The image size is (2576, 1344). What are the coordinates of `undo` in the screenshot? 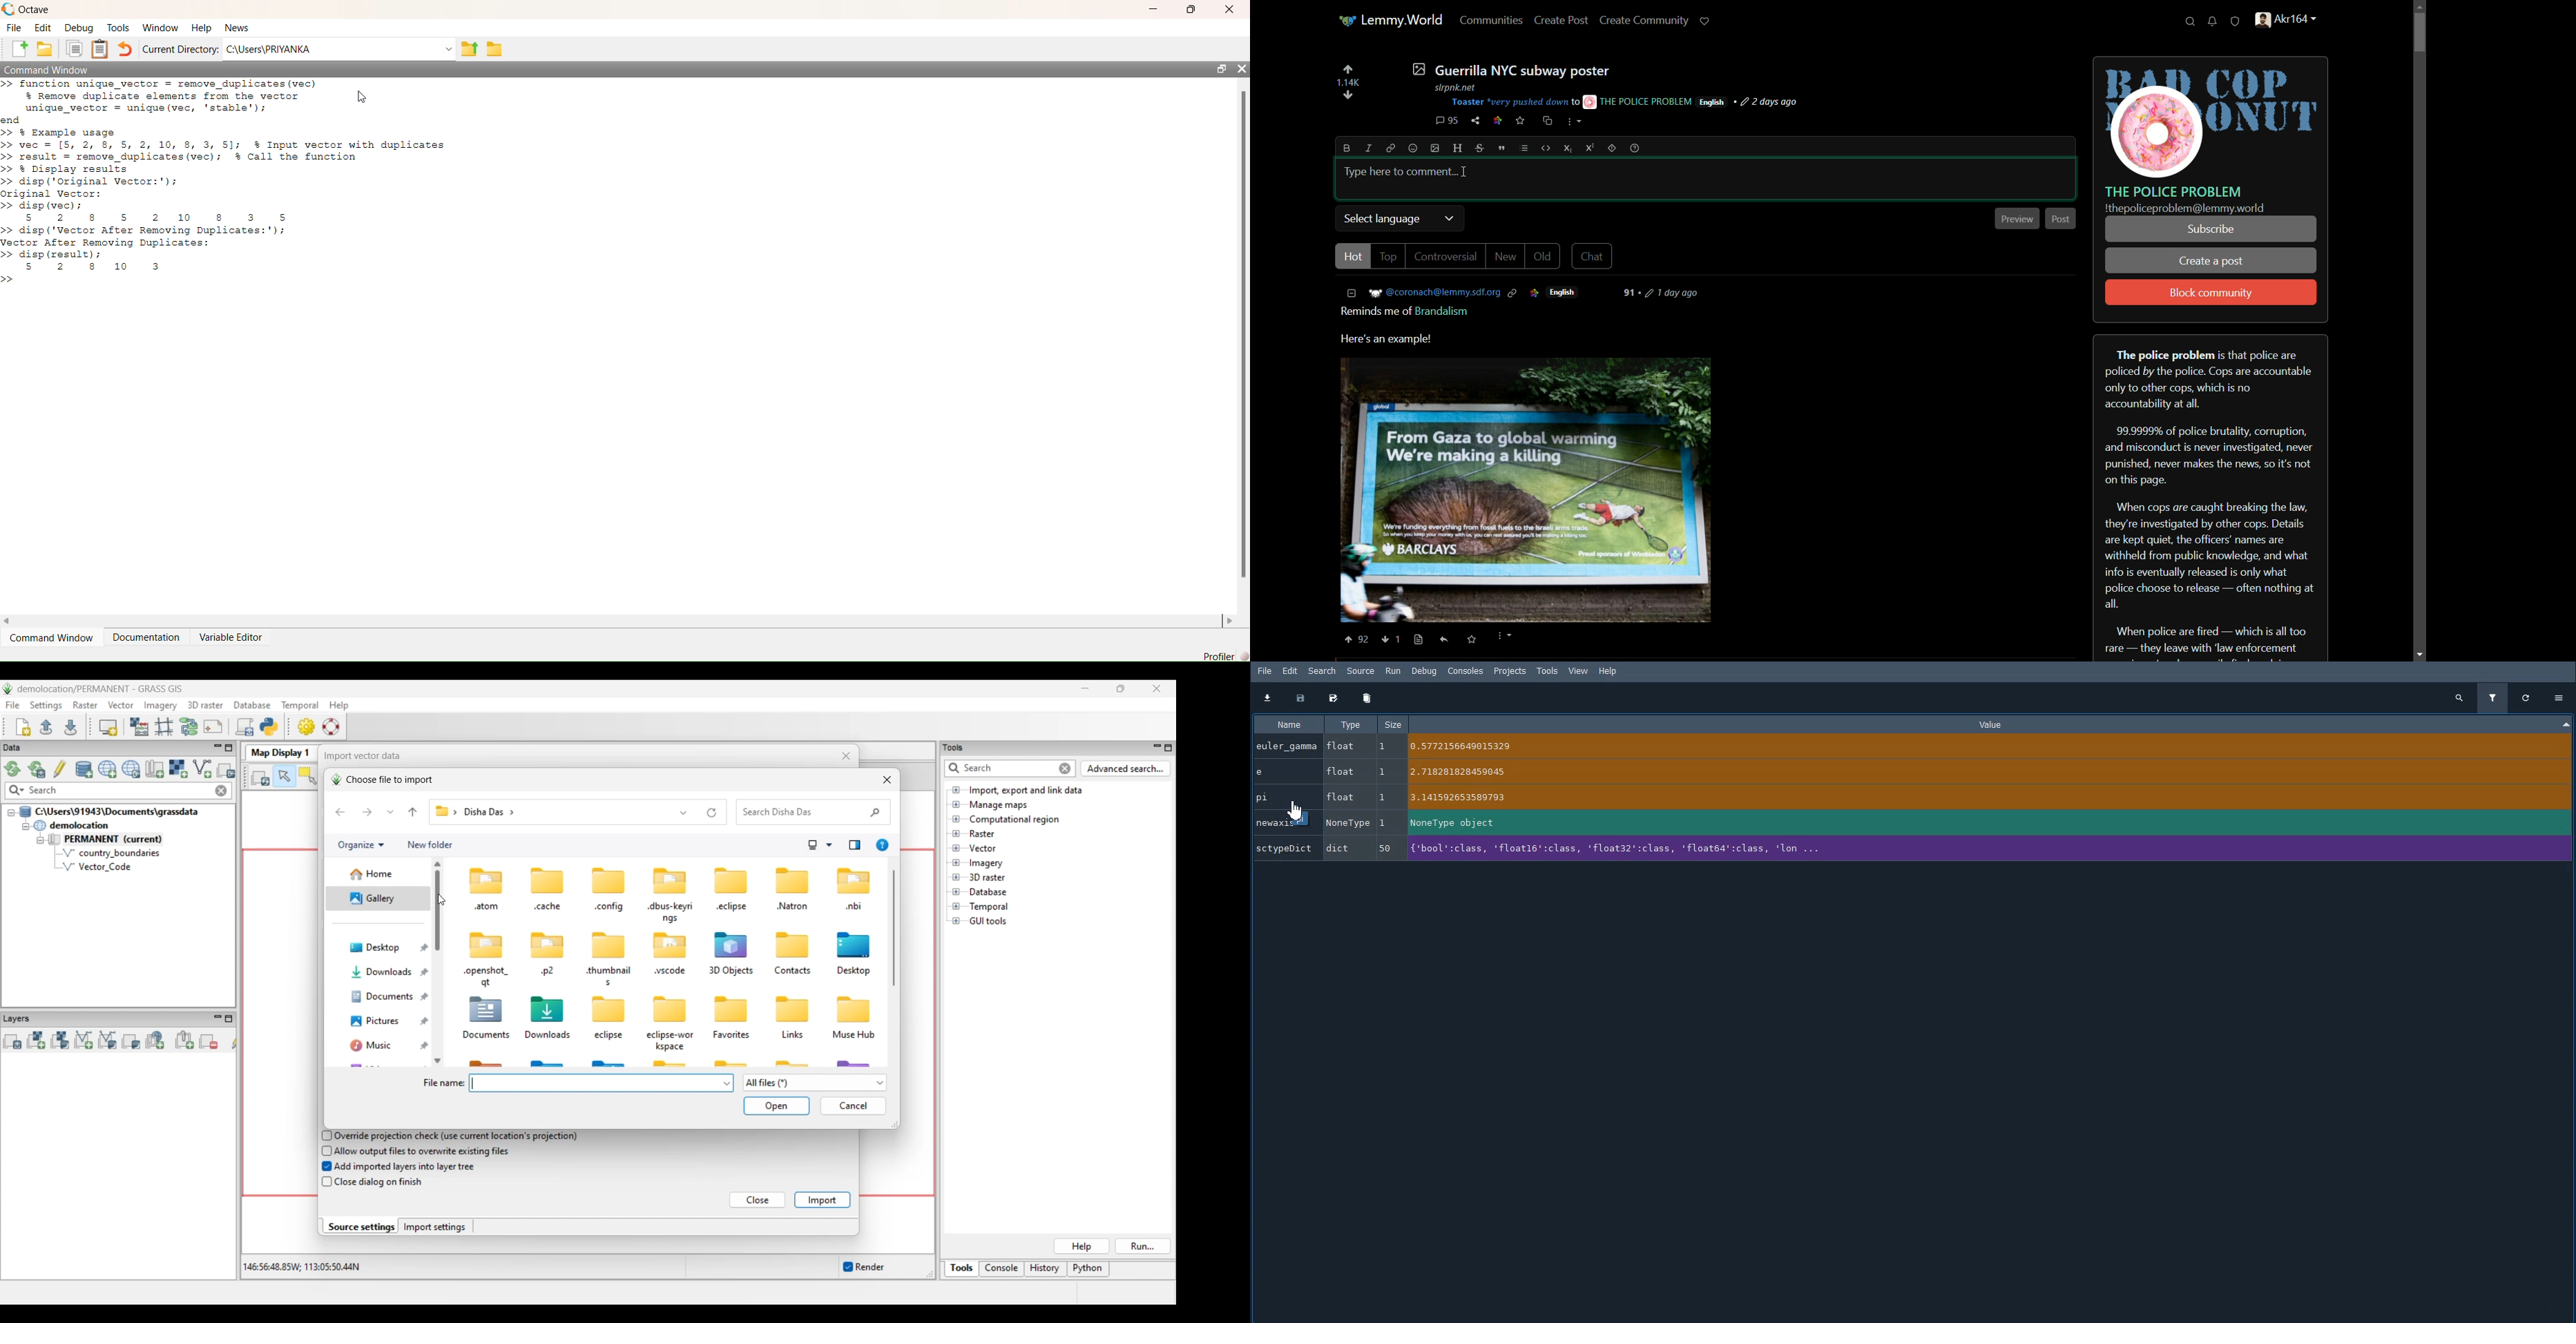 It's located at (124, 49).